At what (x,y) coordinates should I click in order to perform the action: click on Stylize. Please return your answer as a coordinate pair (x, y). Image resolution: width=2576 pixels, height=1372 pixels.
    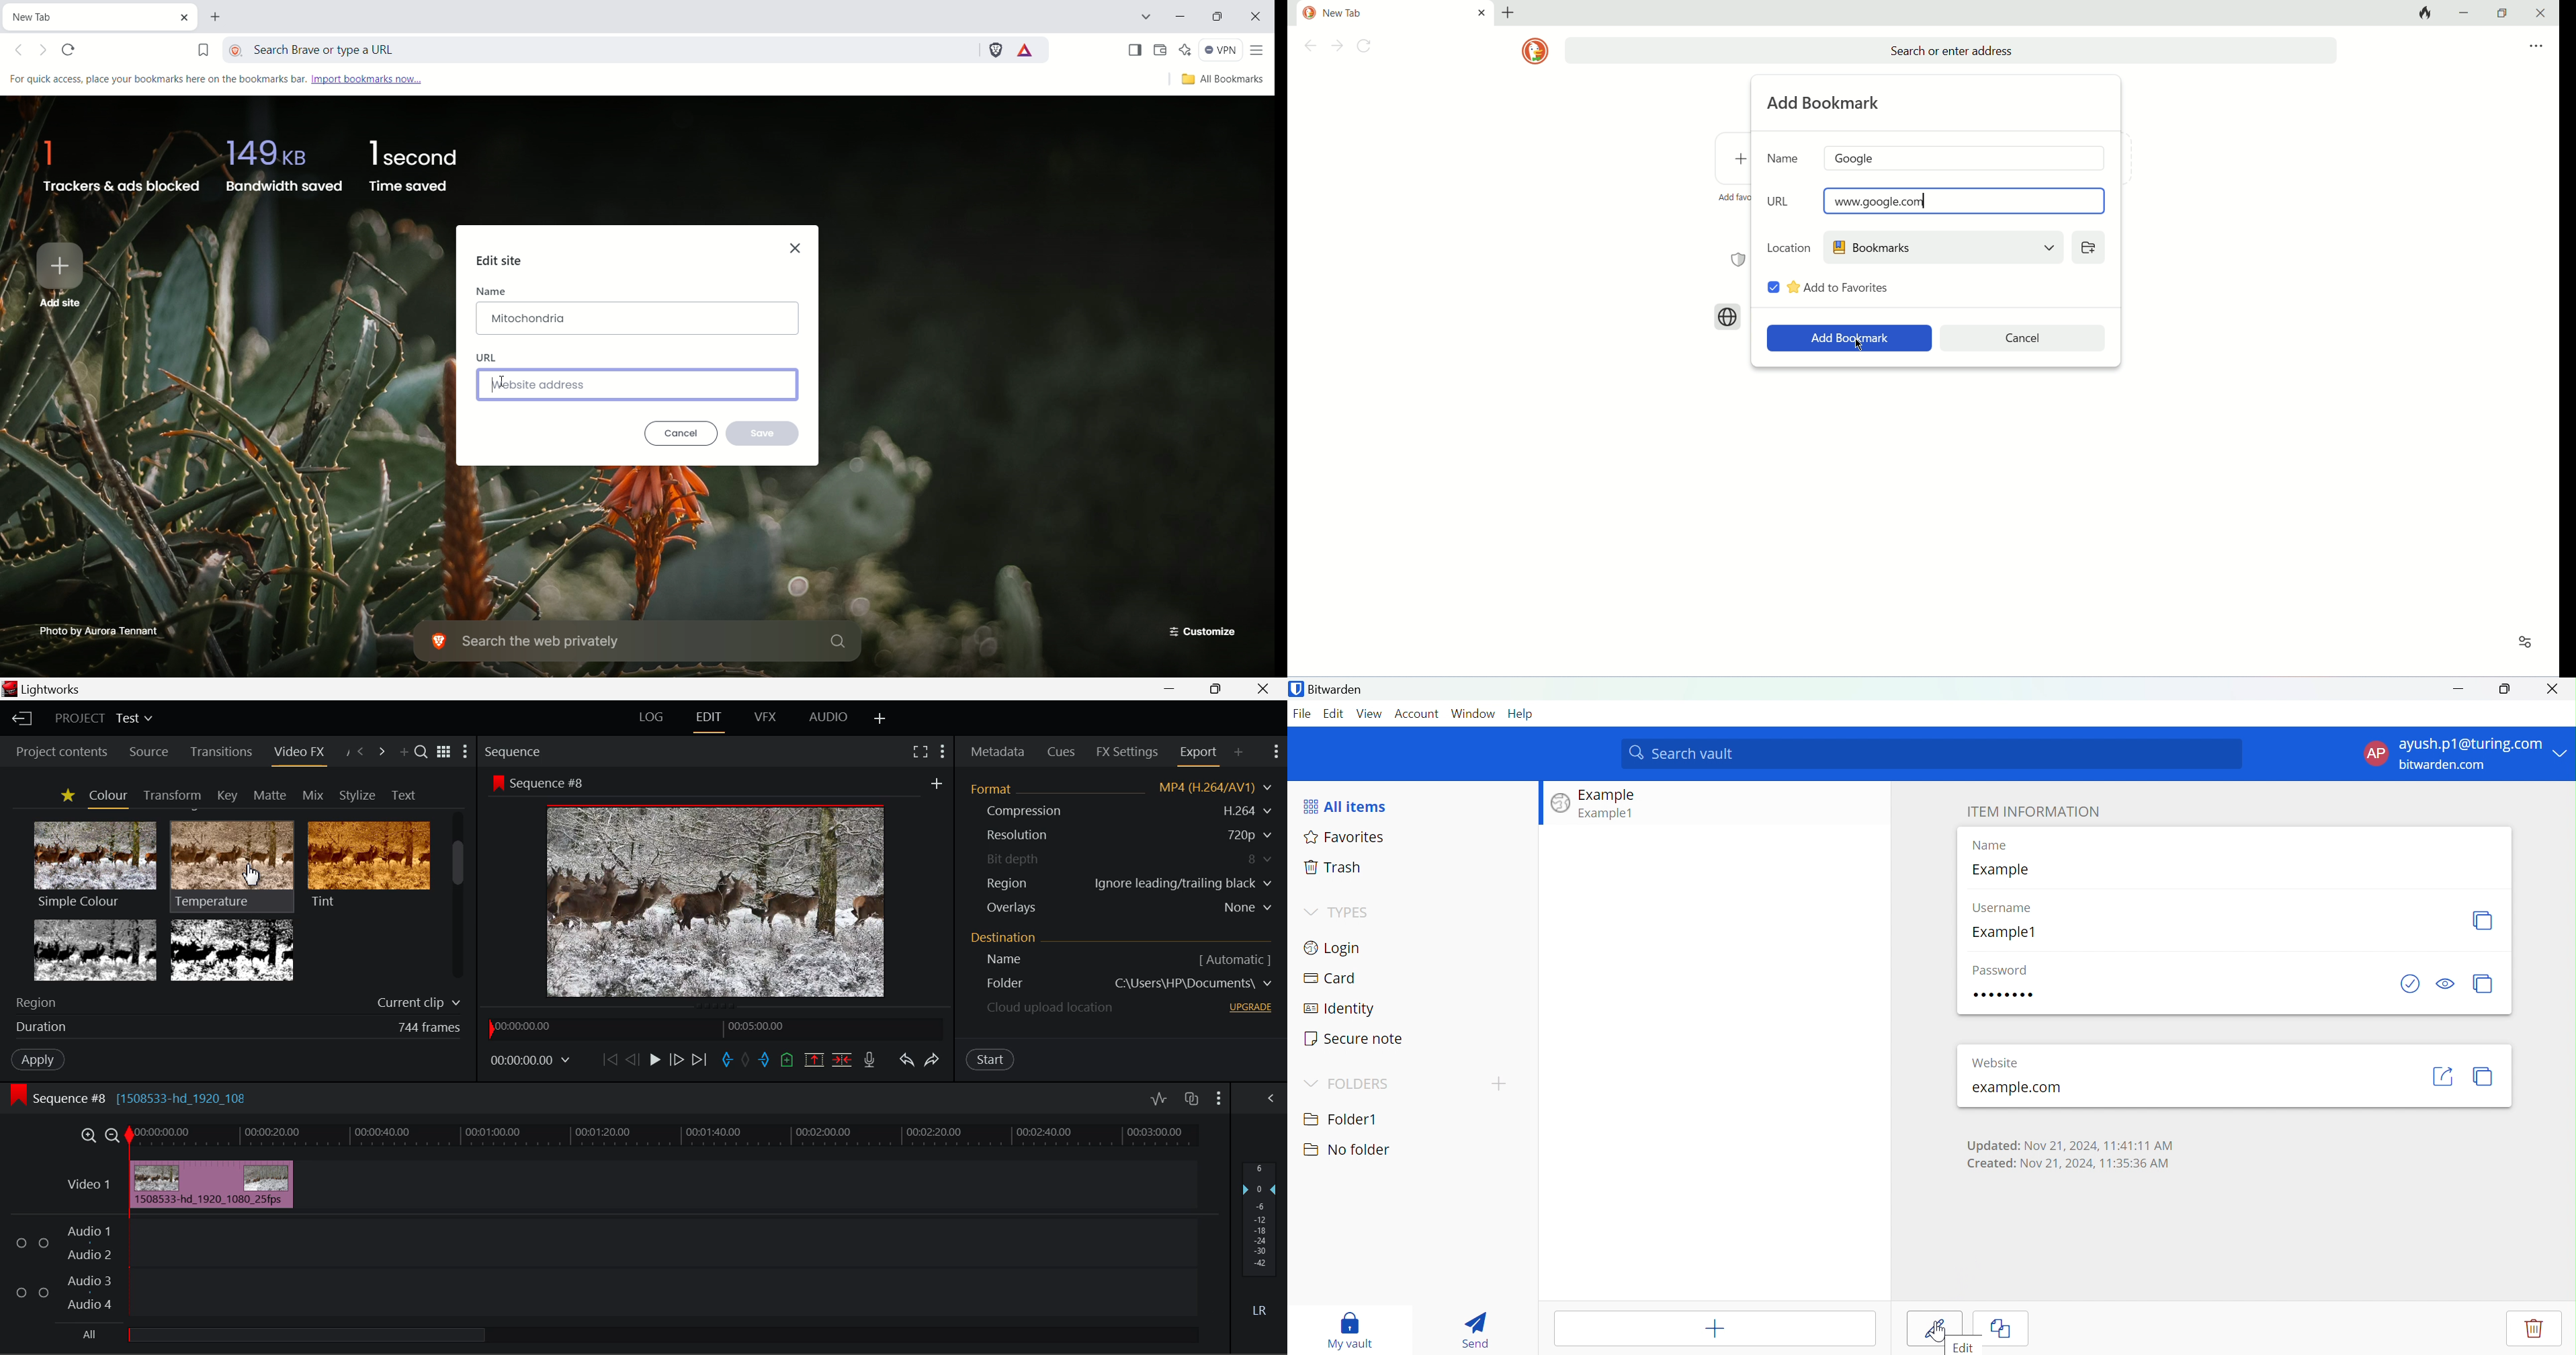
    Looking at the image, I should click on (357, 794).